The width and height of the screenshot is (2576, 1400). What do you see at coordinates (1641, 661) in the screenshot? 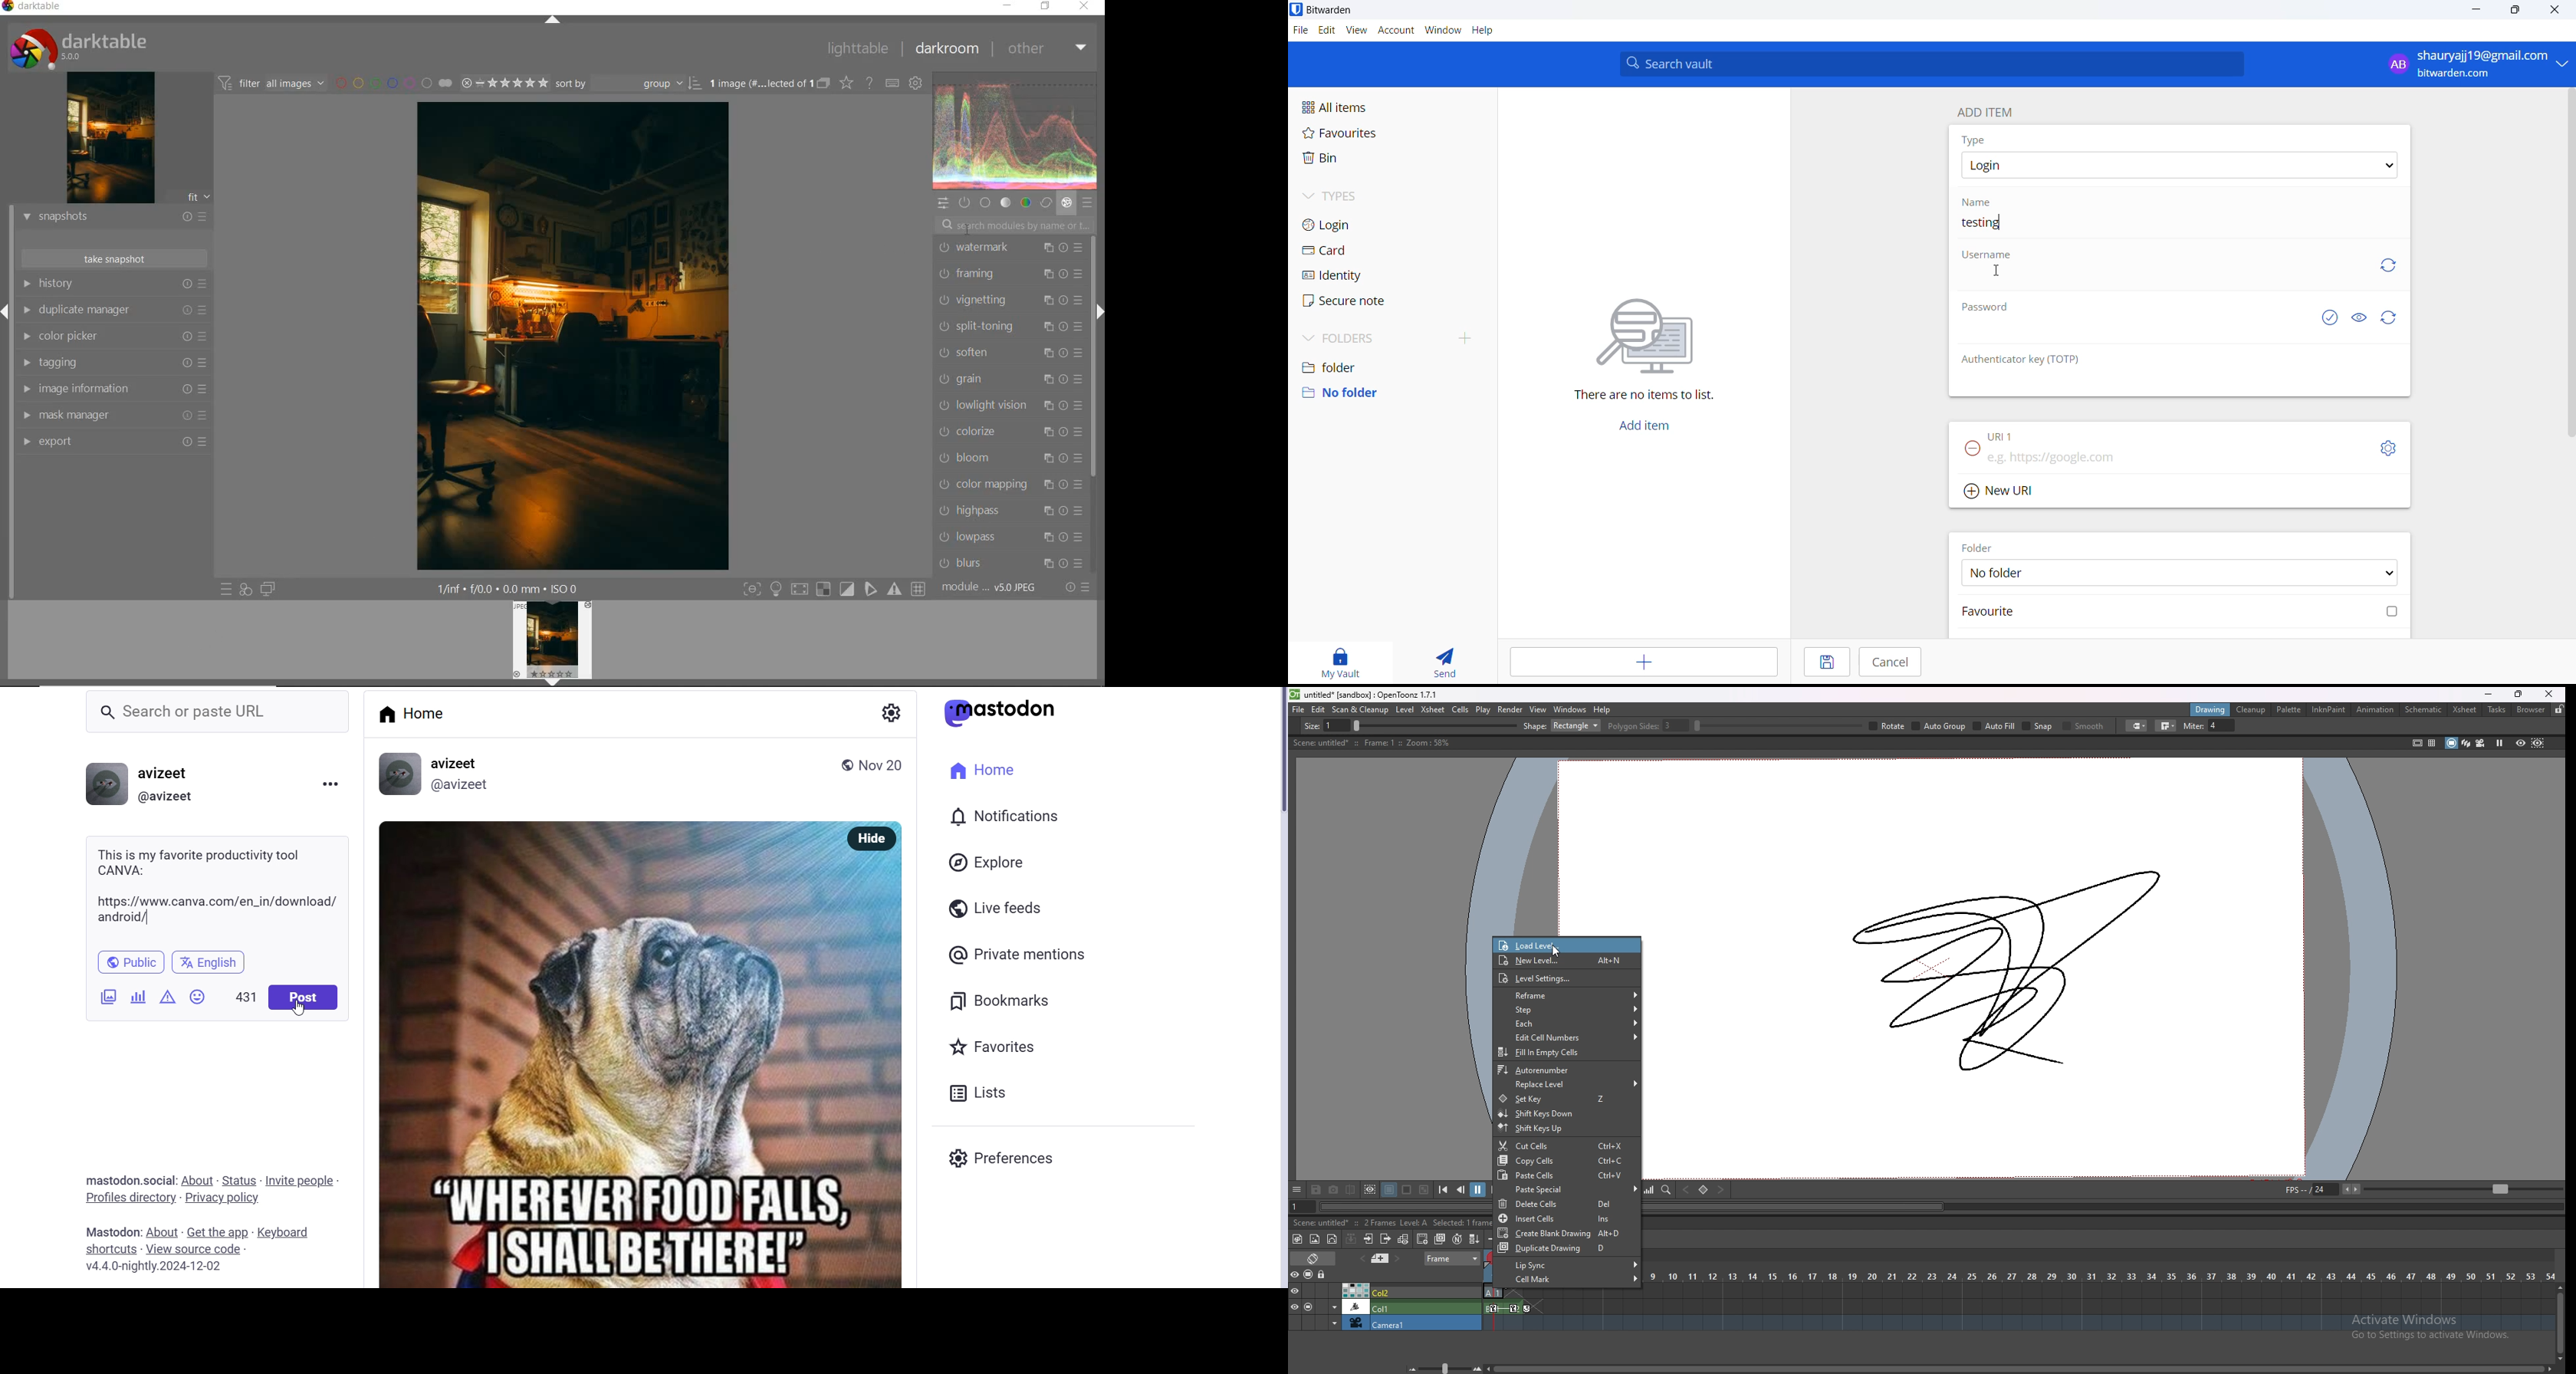
I see `add entry` at bounding box center [1641, 661].